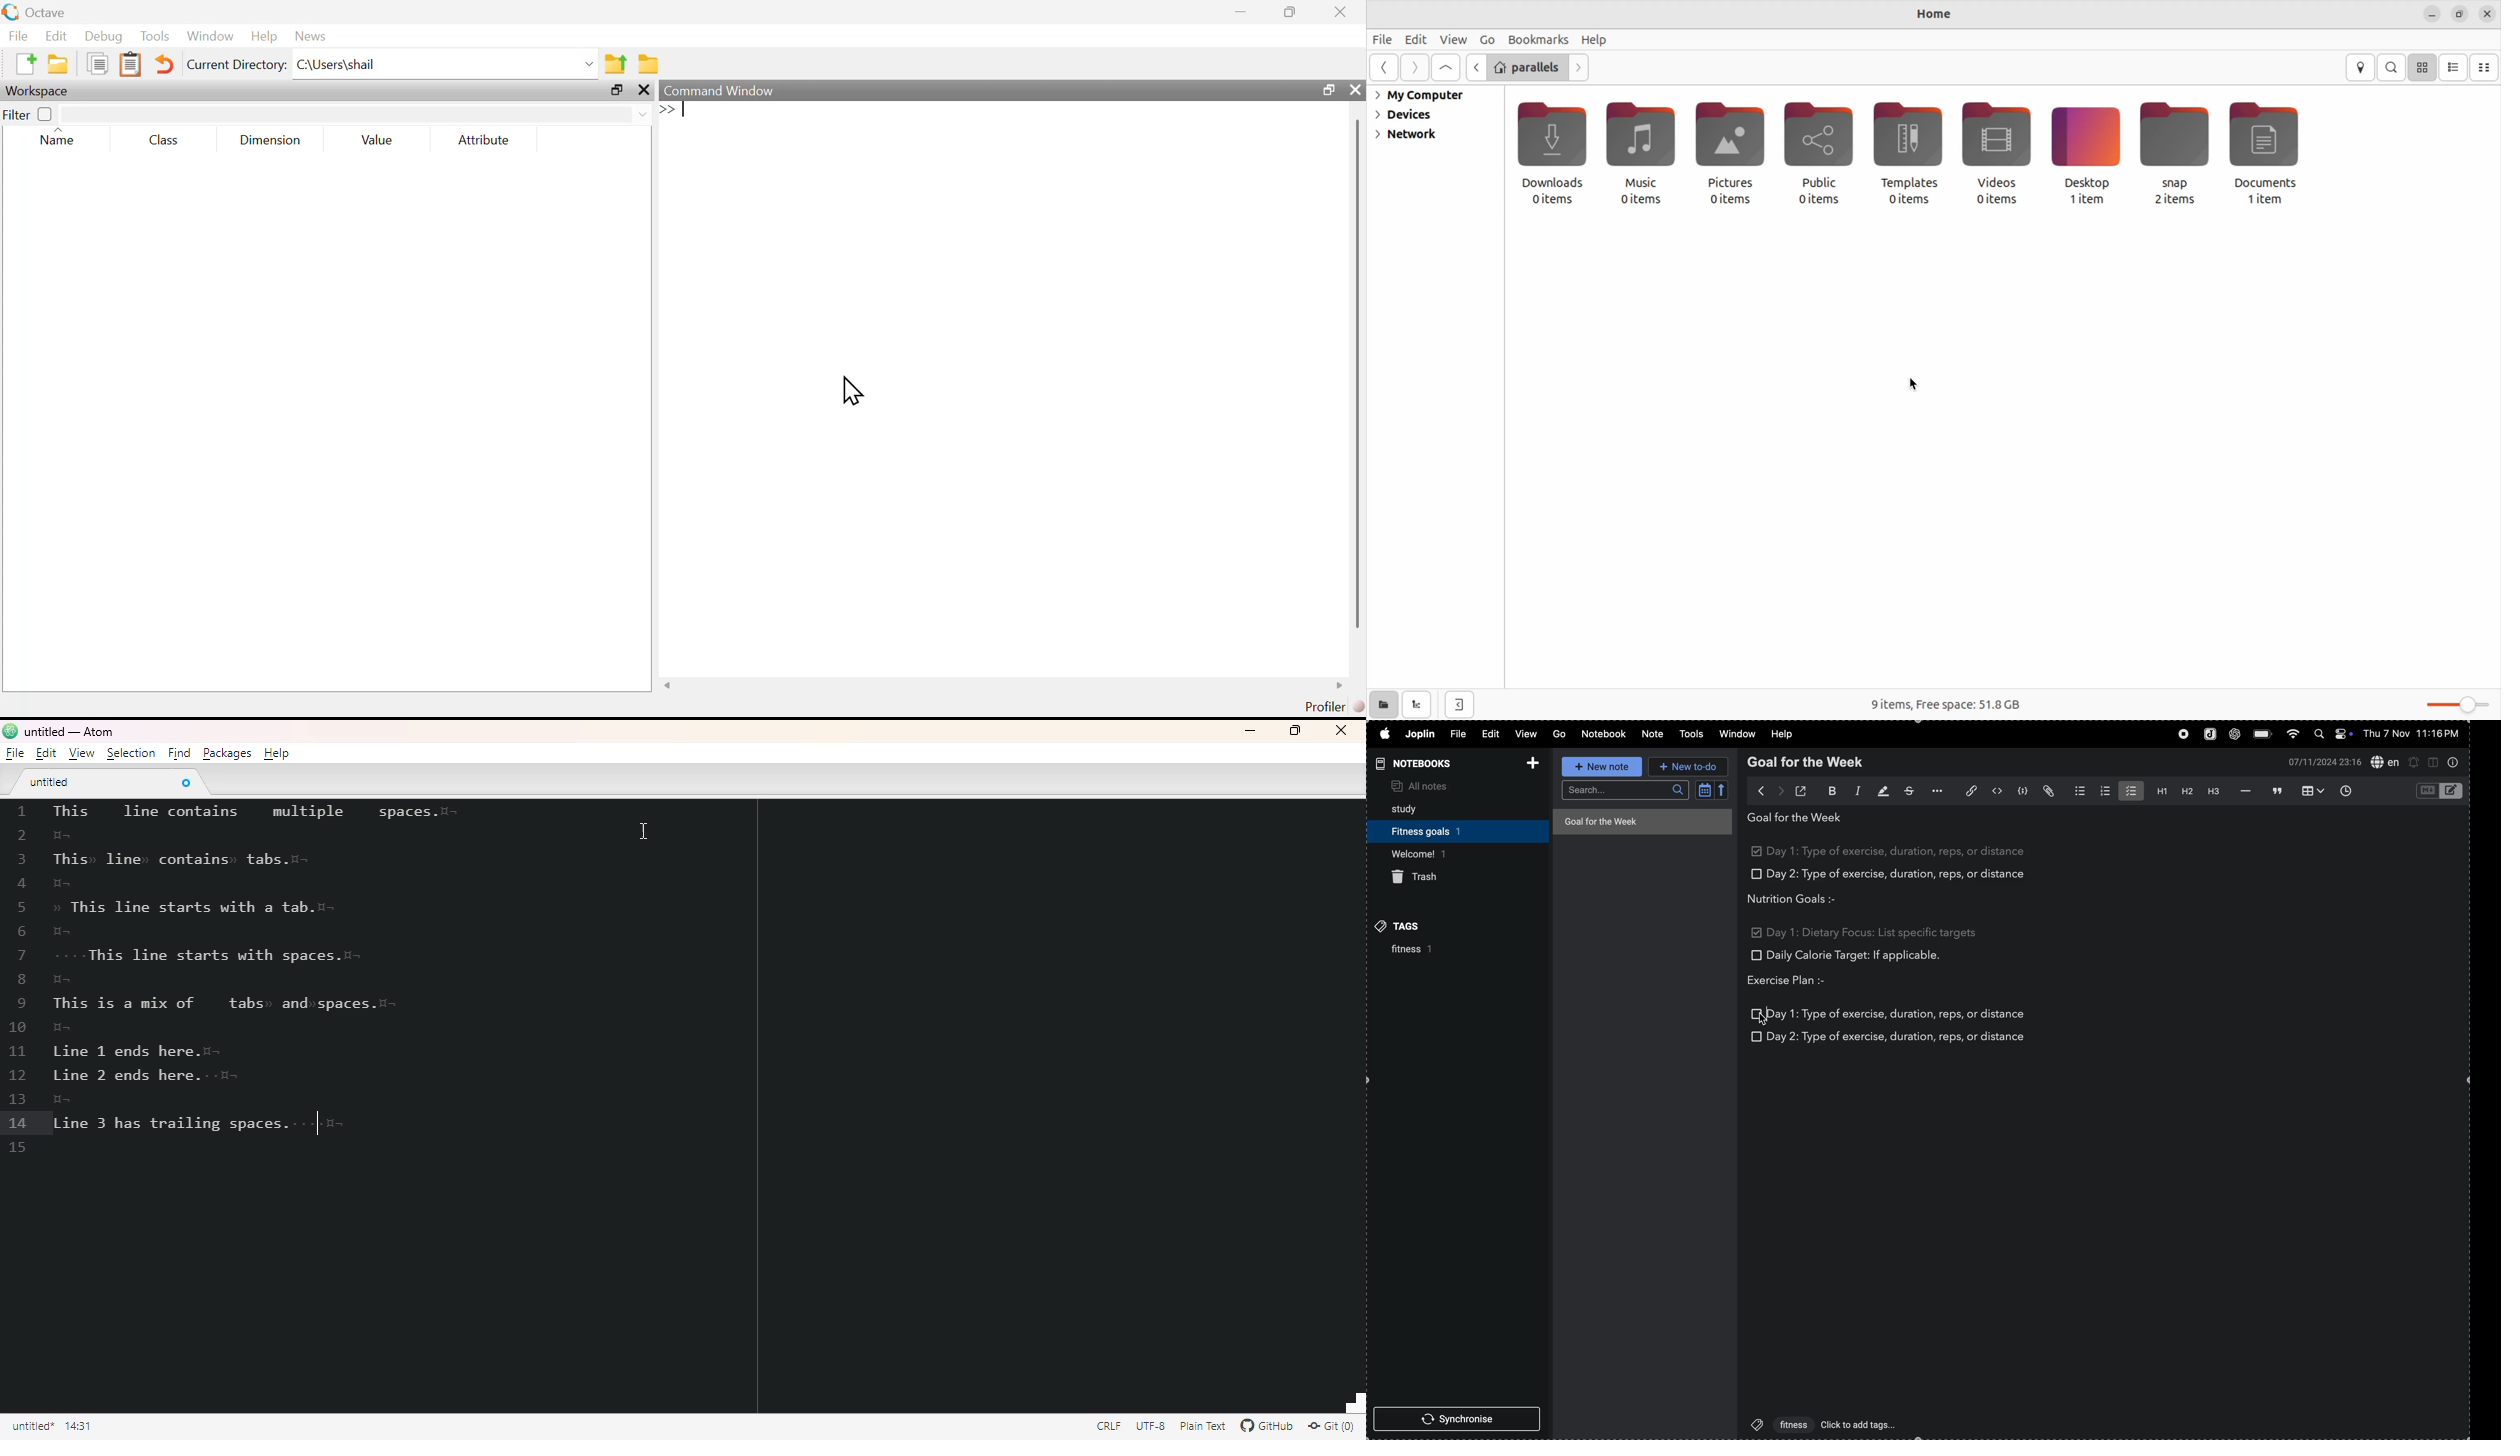 The image size is (2520, 1456). What do you see at coordinates (1712, 792) in the screenshot?
I see `calendar` at bounding box center [1712, 792].